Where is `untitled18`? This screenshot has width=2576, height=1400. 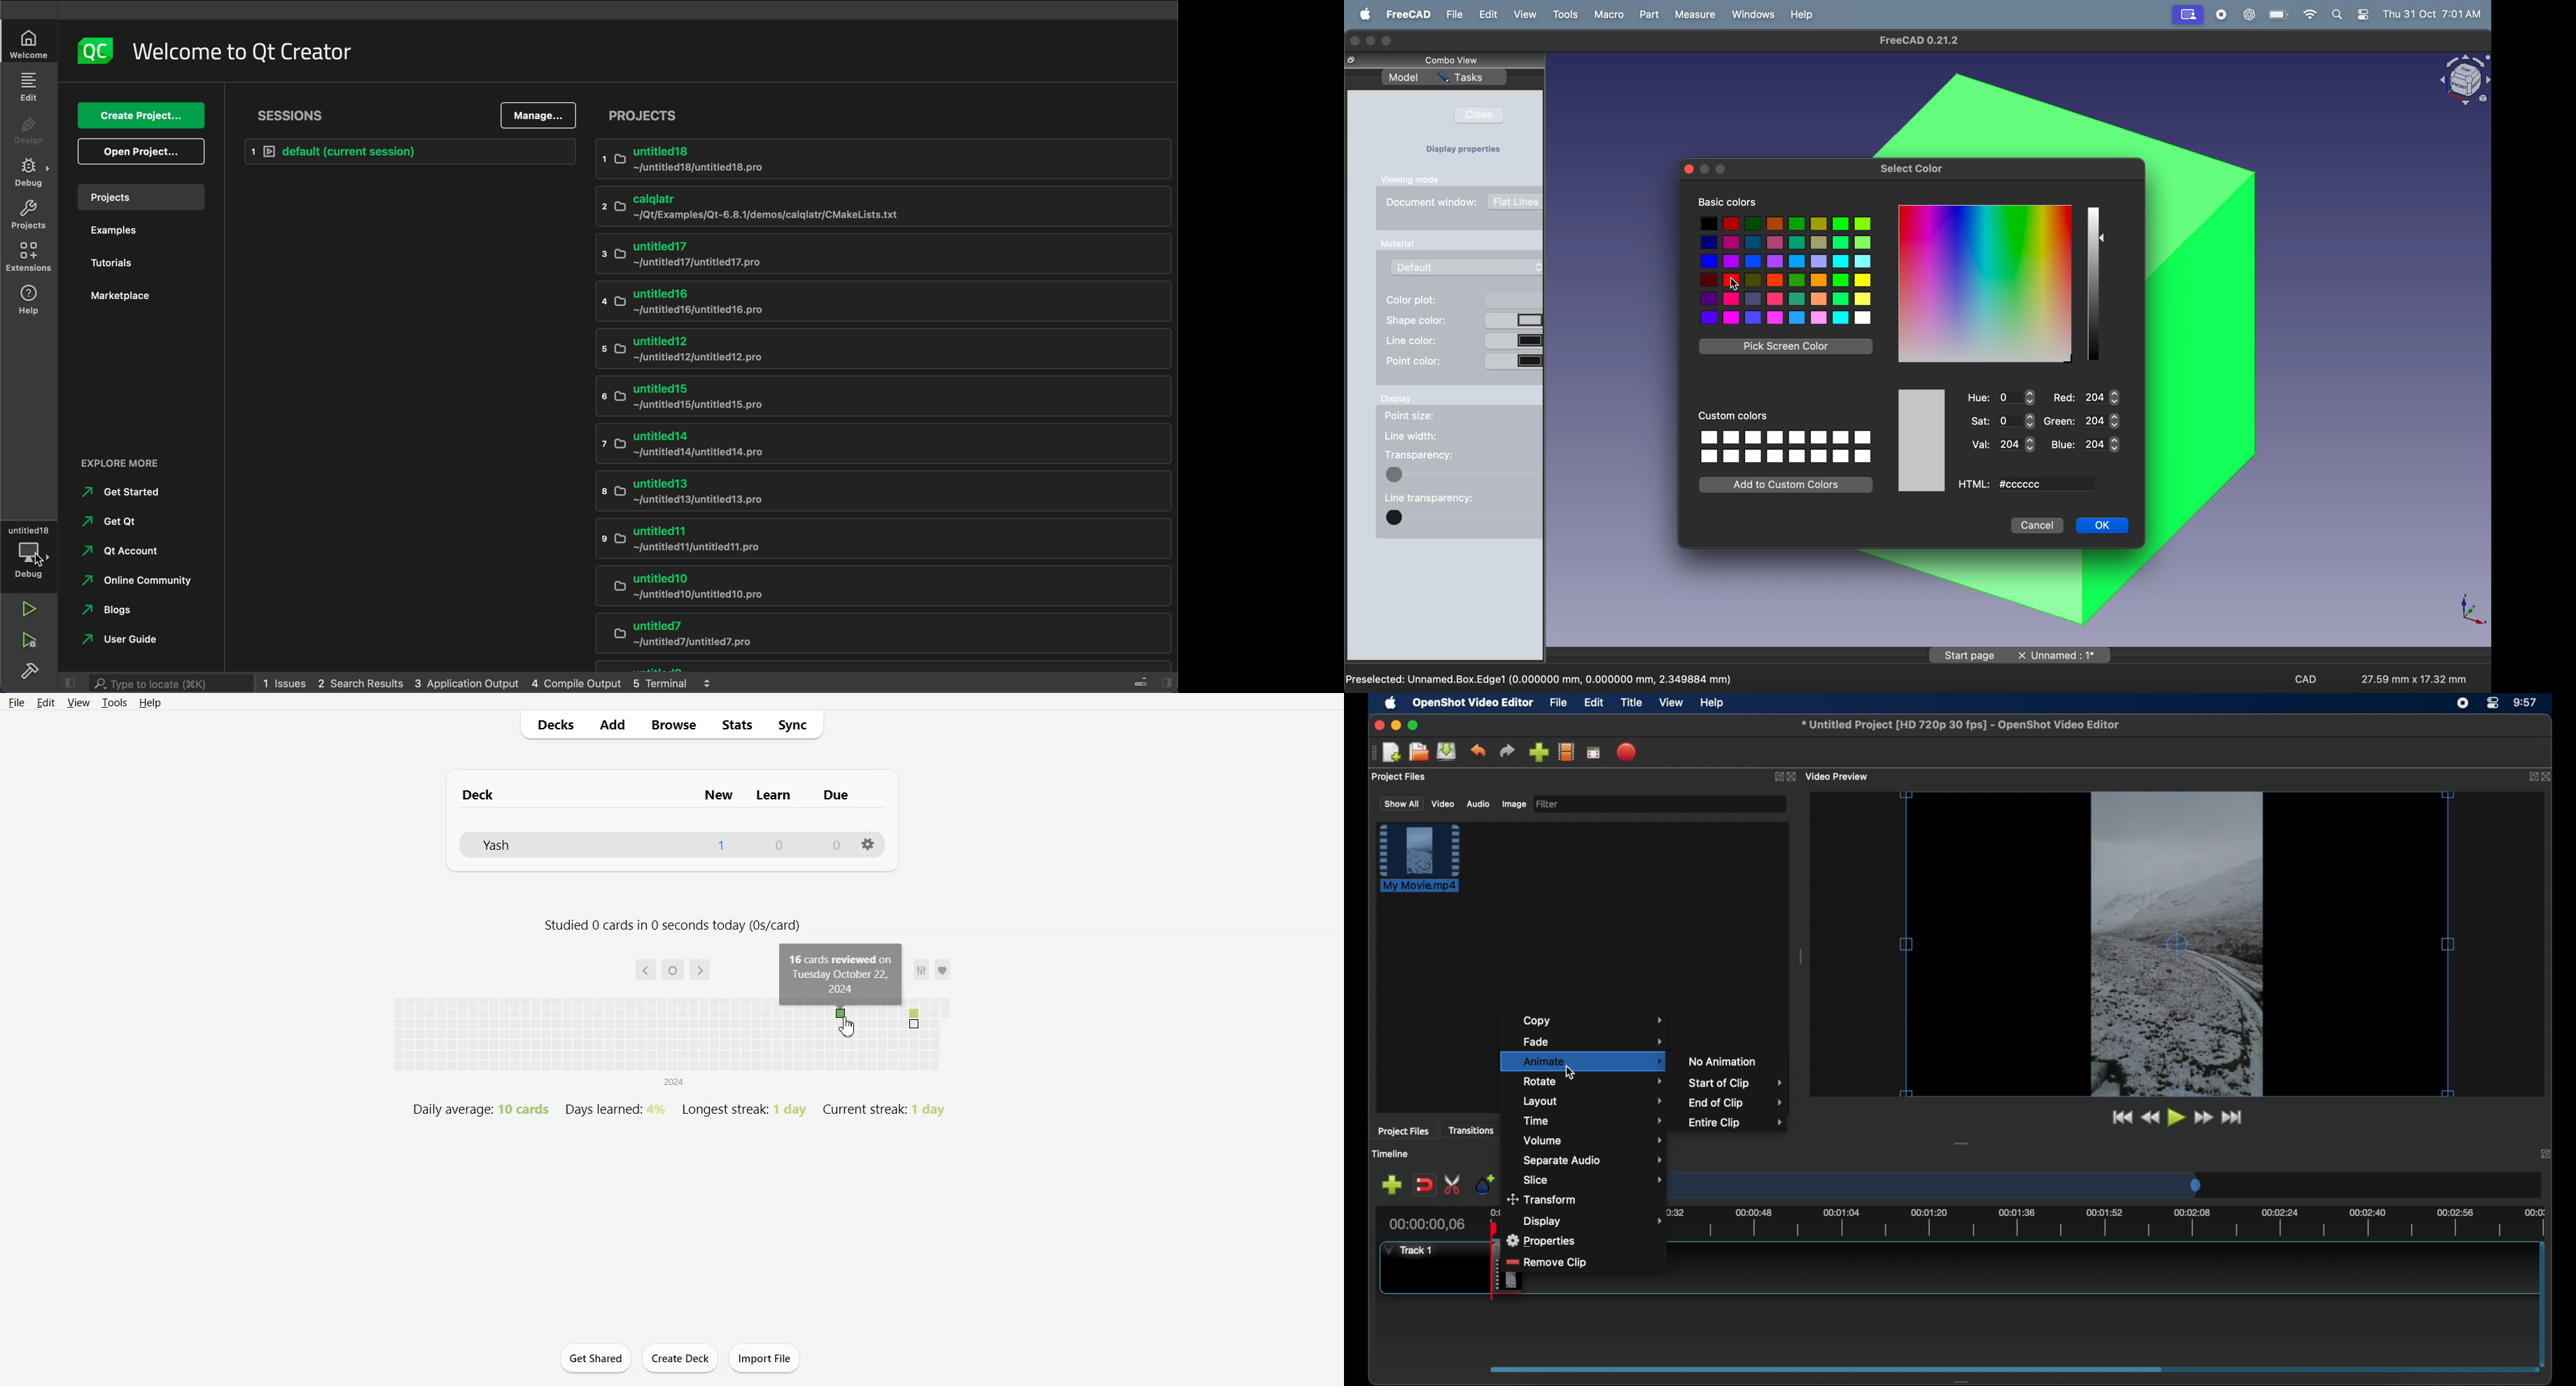
untitled18 is located at coordinates (820, 162).